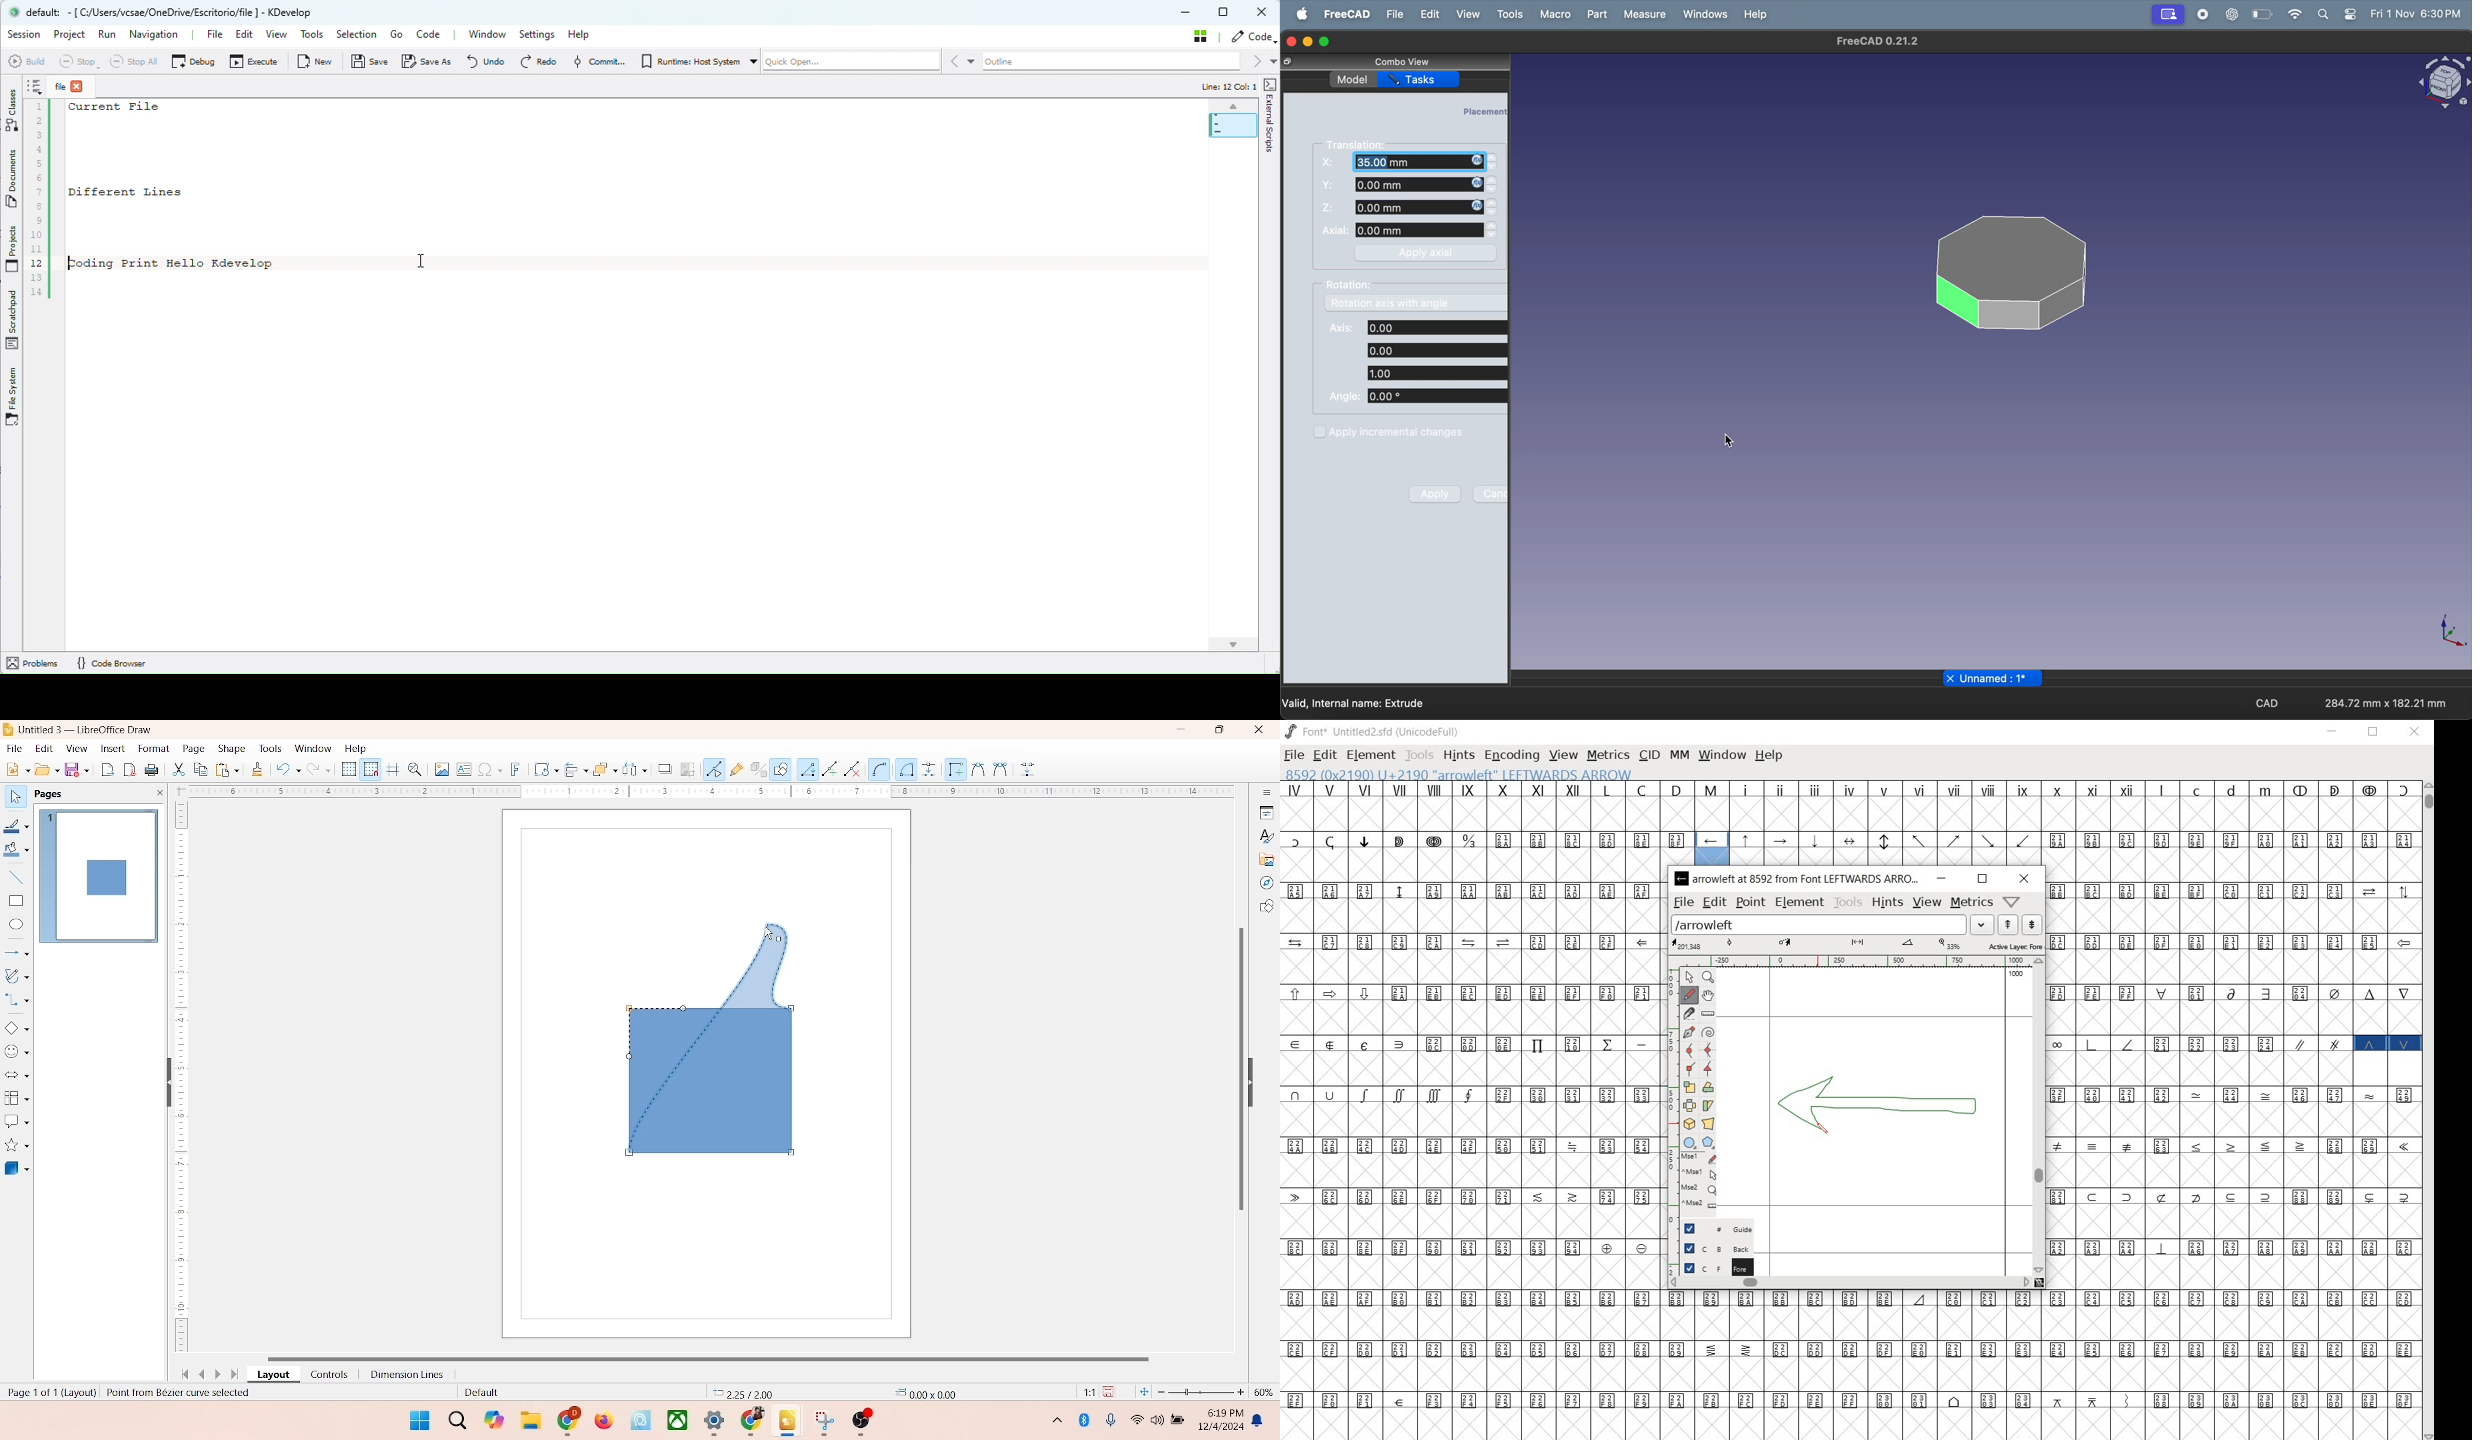 This screenshot has height=1456, width=2492. I want to click on point edit mode, so click(714, 768).